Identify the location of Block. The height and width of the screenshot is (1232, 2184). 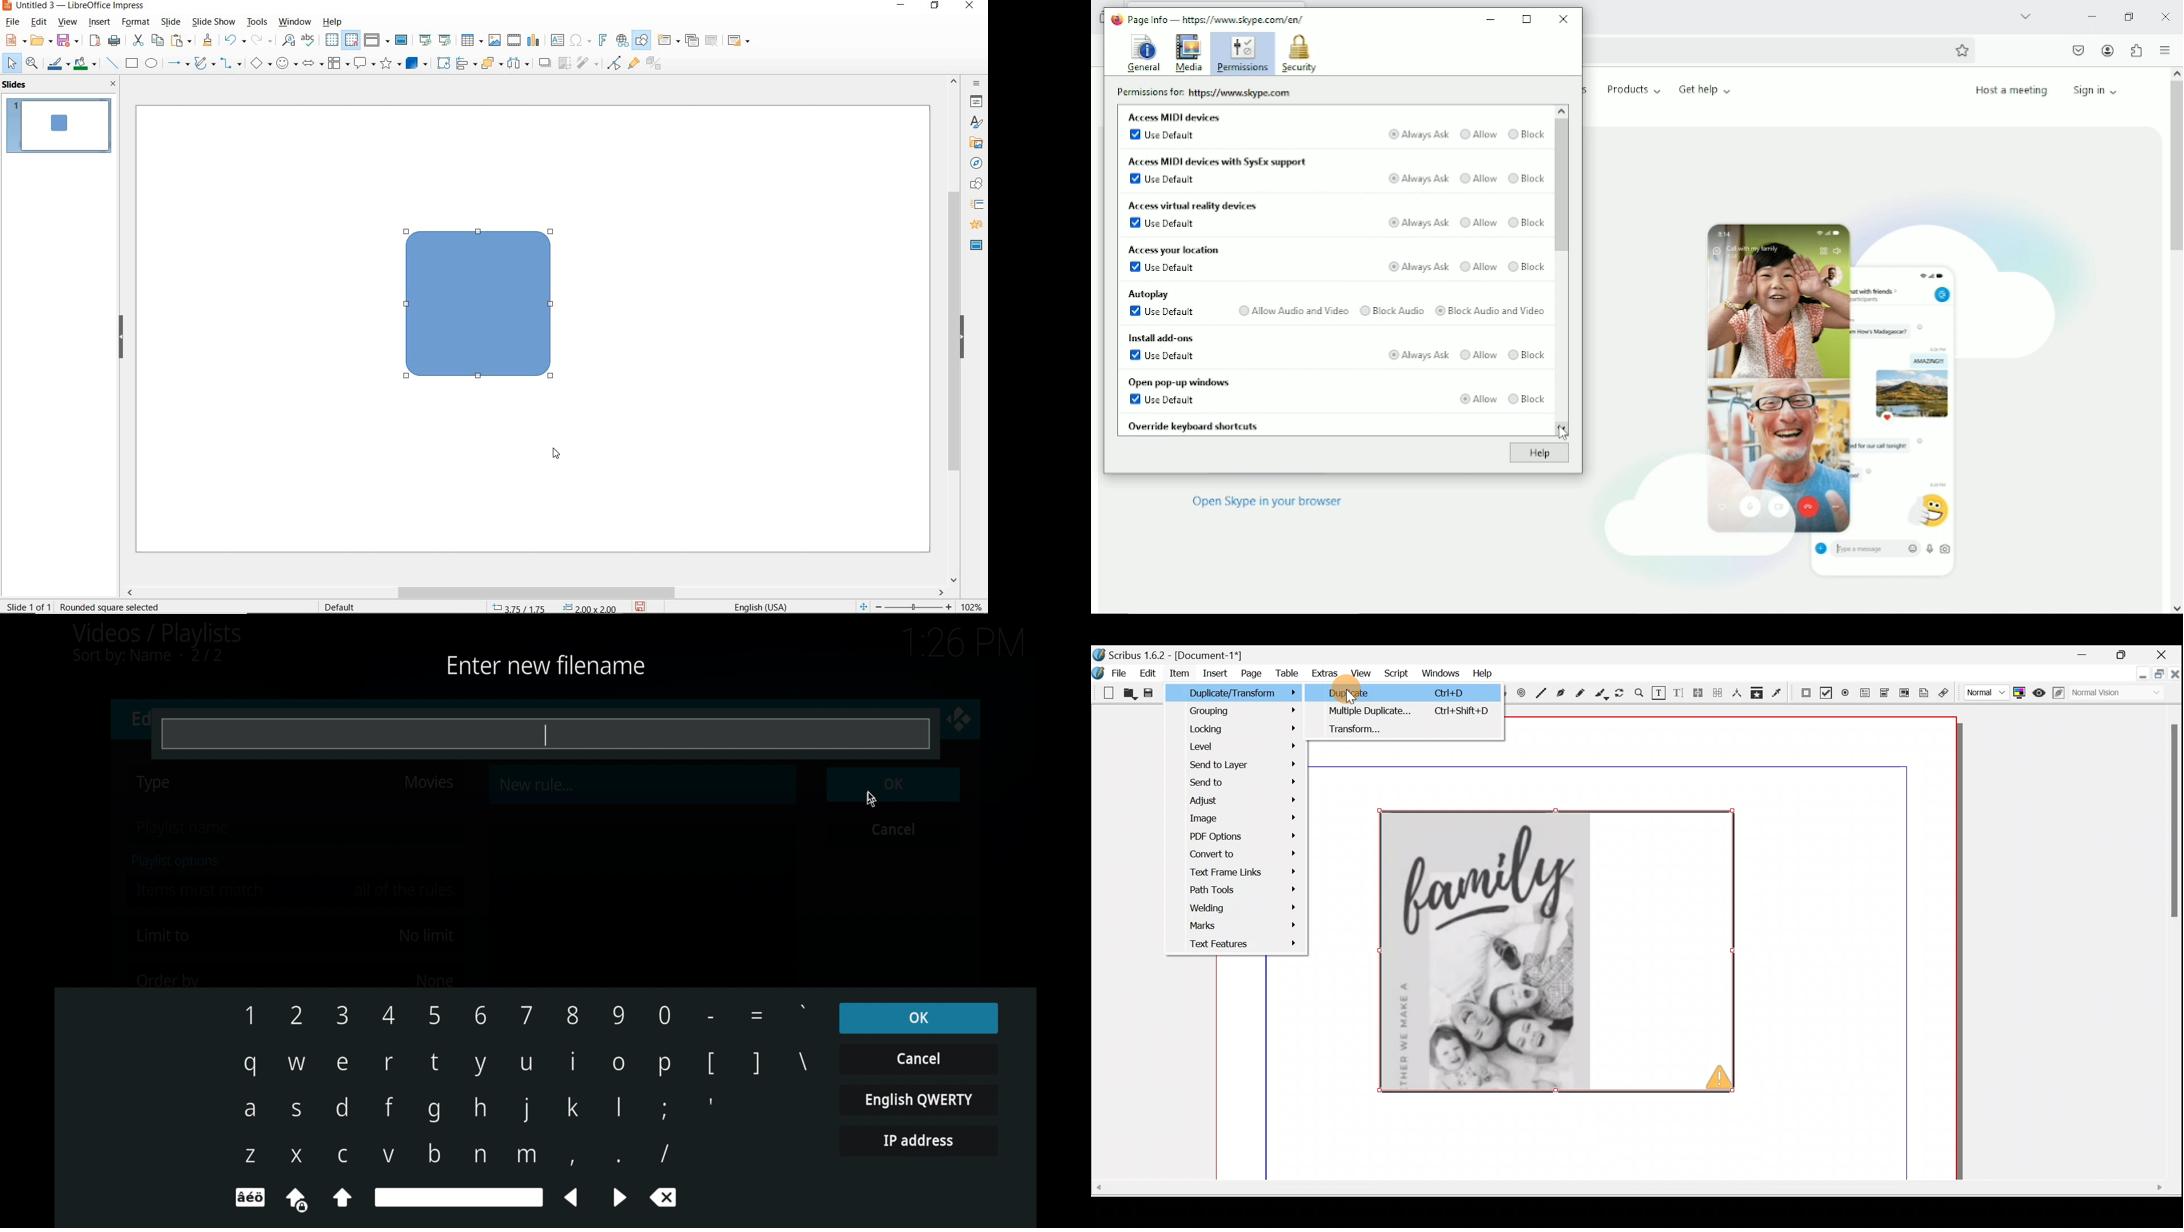
(1528, 135).